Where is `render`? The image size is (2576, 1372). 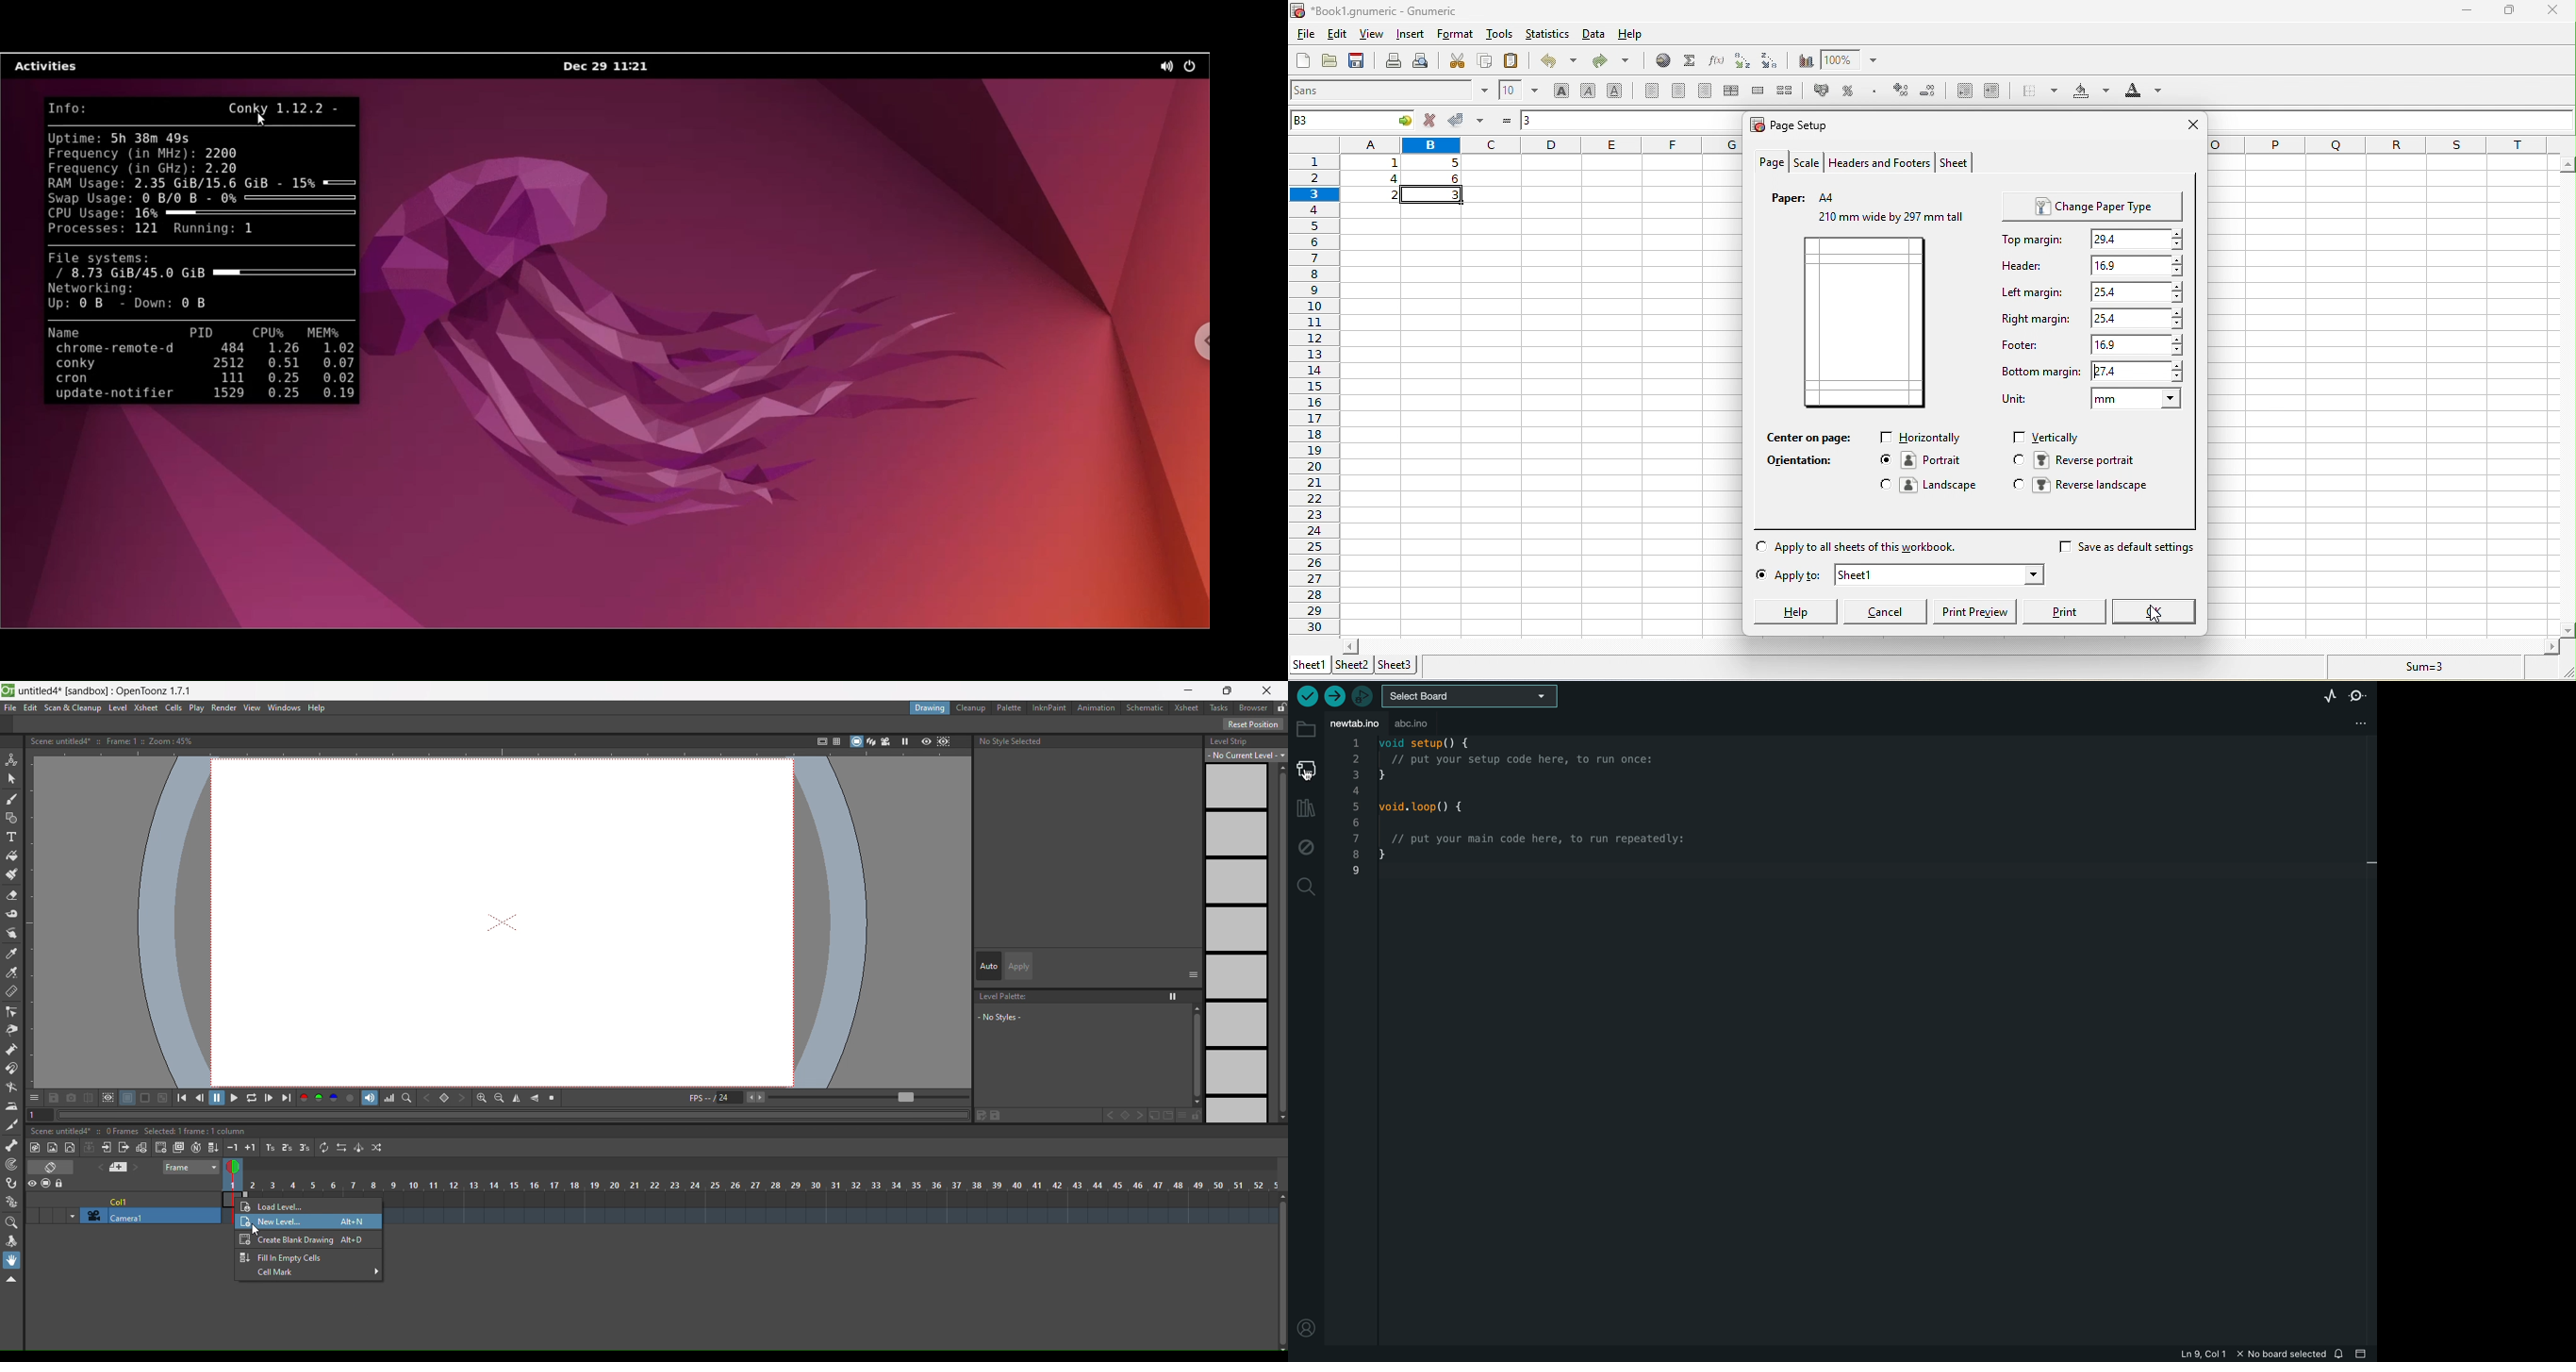
render is located at coordinates (225, 708).